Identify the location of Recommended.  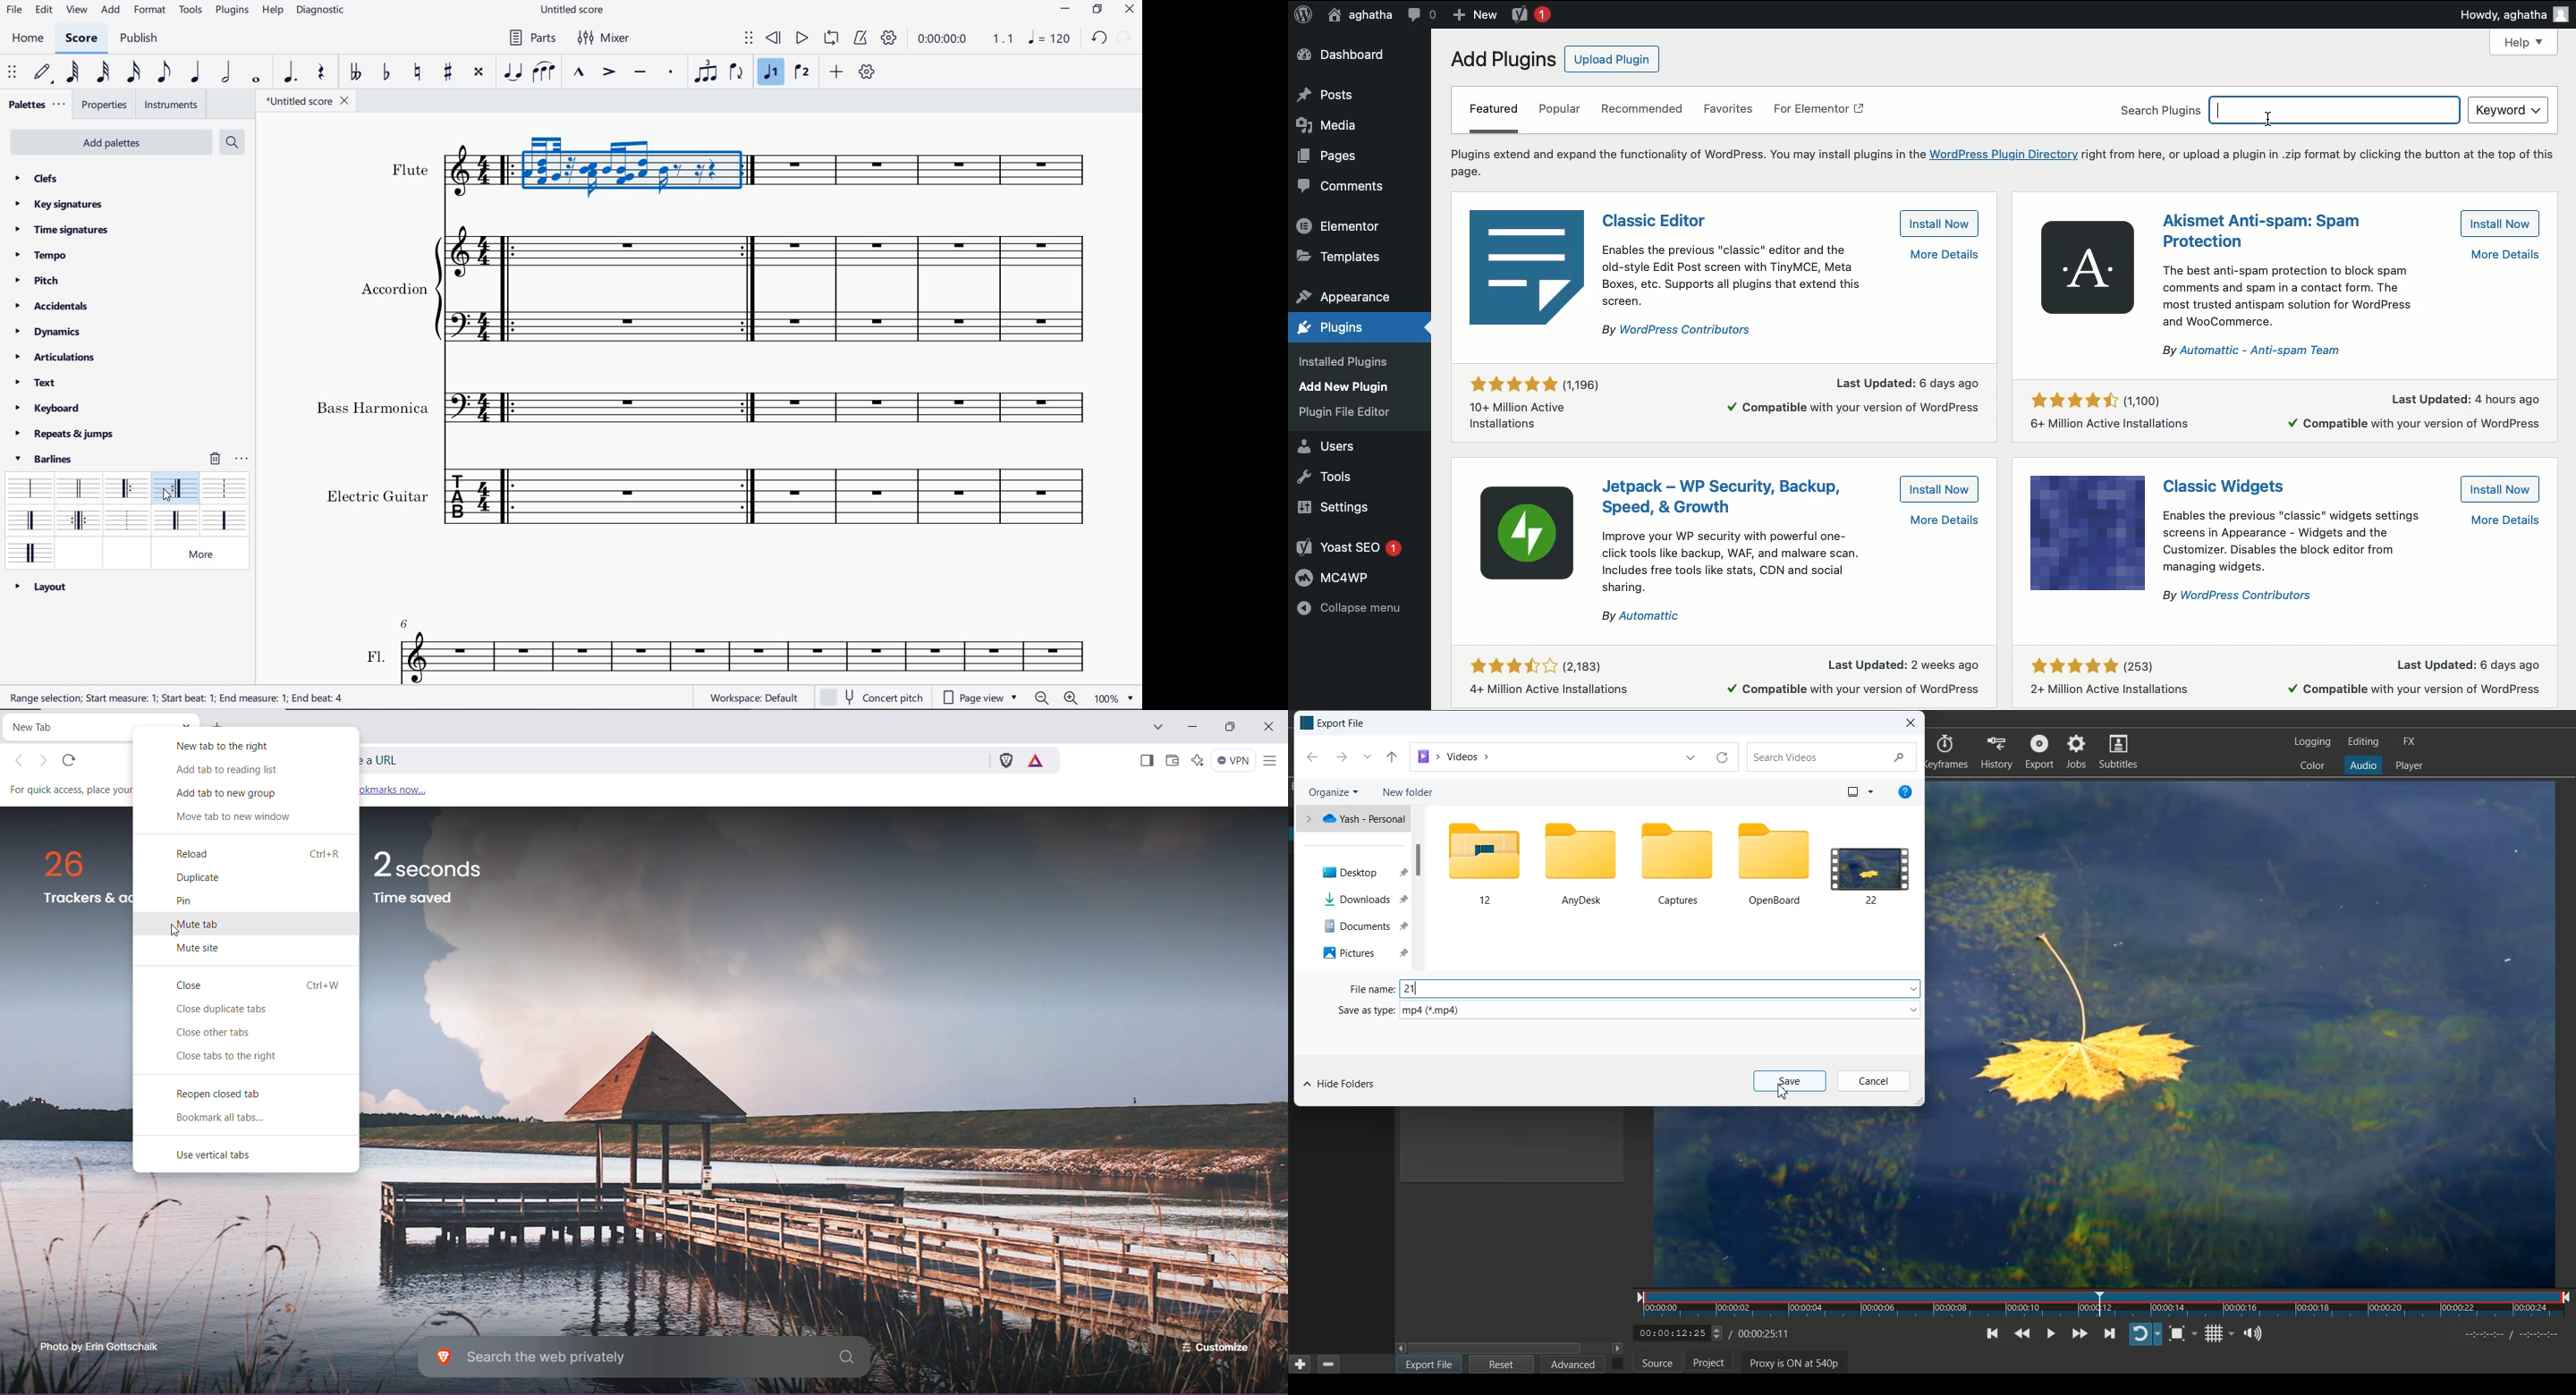
(1645, 111).